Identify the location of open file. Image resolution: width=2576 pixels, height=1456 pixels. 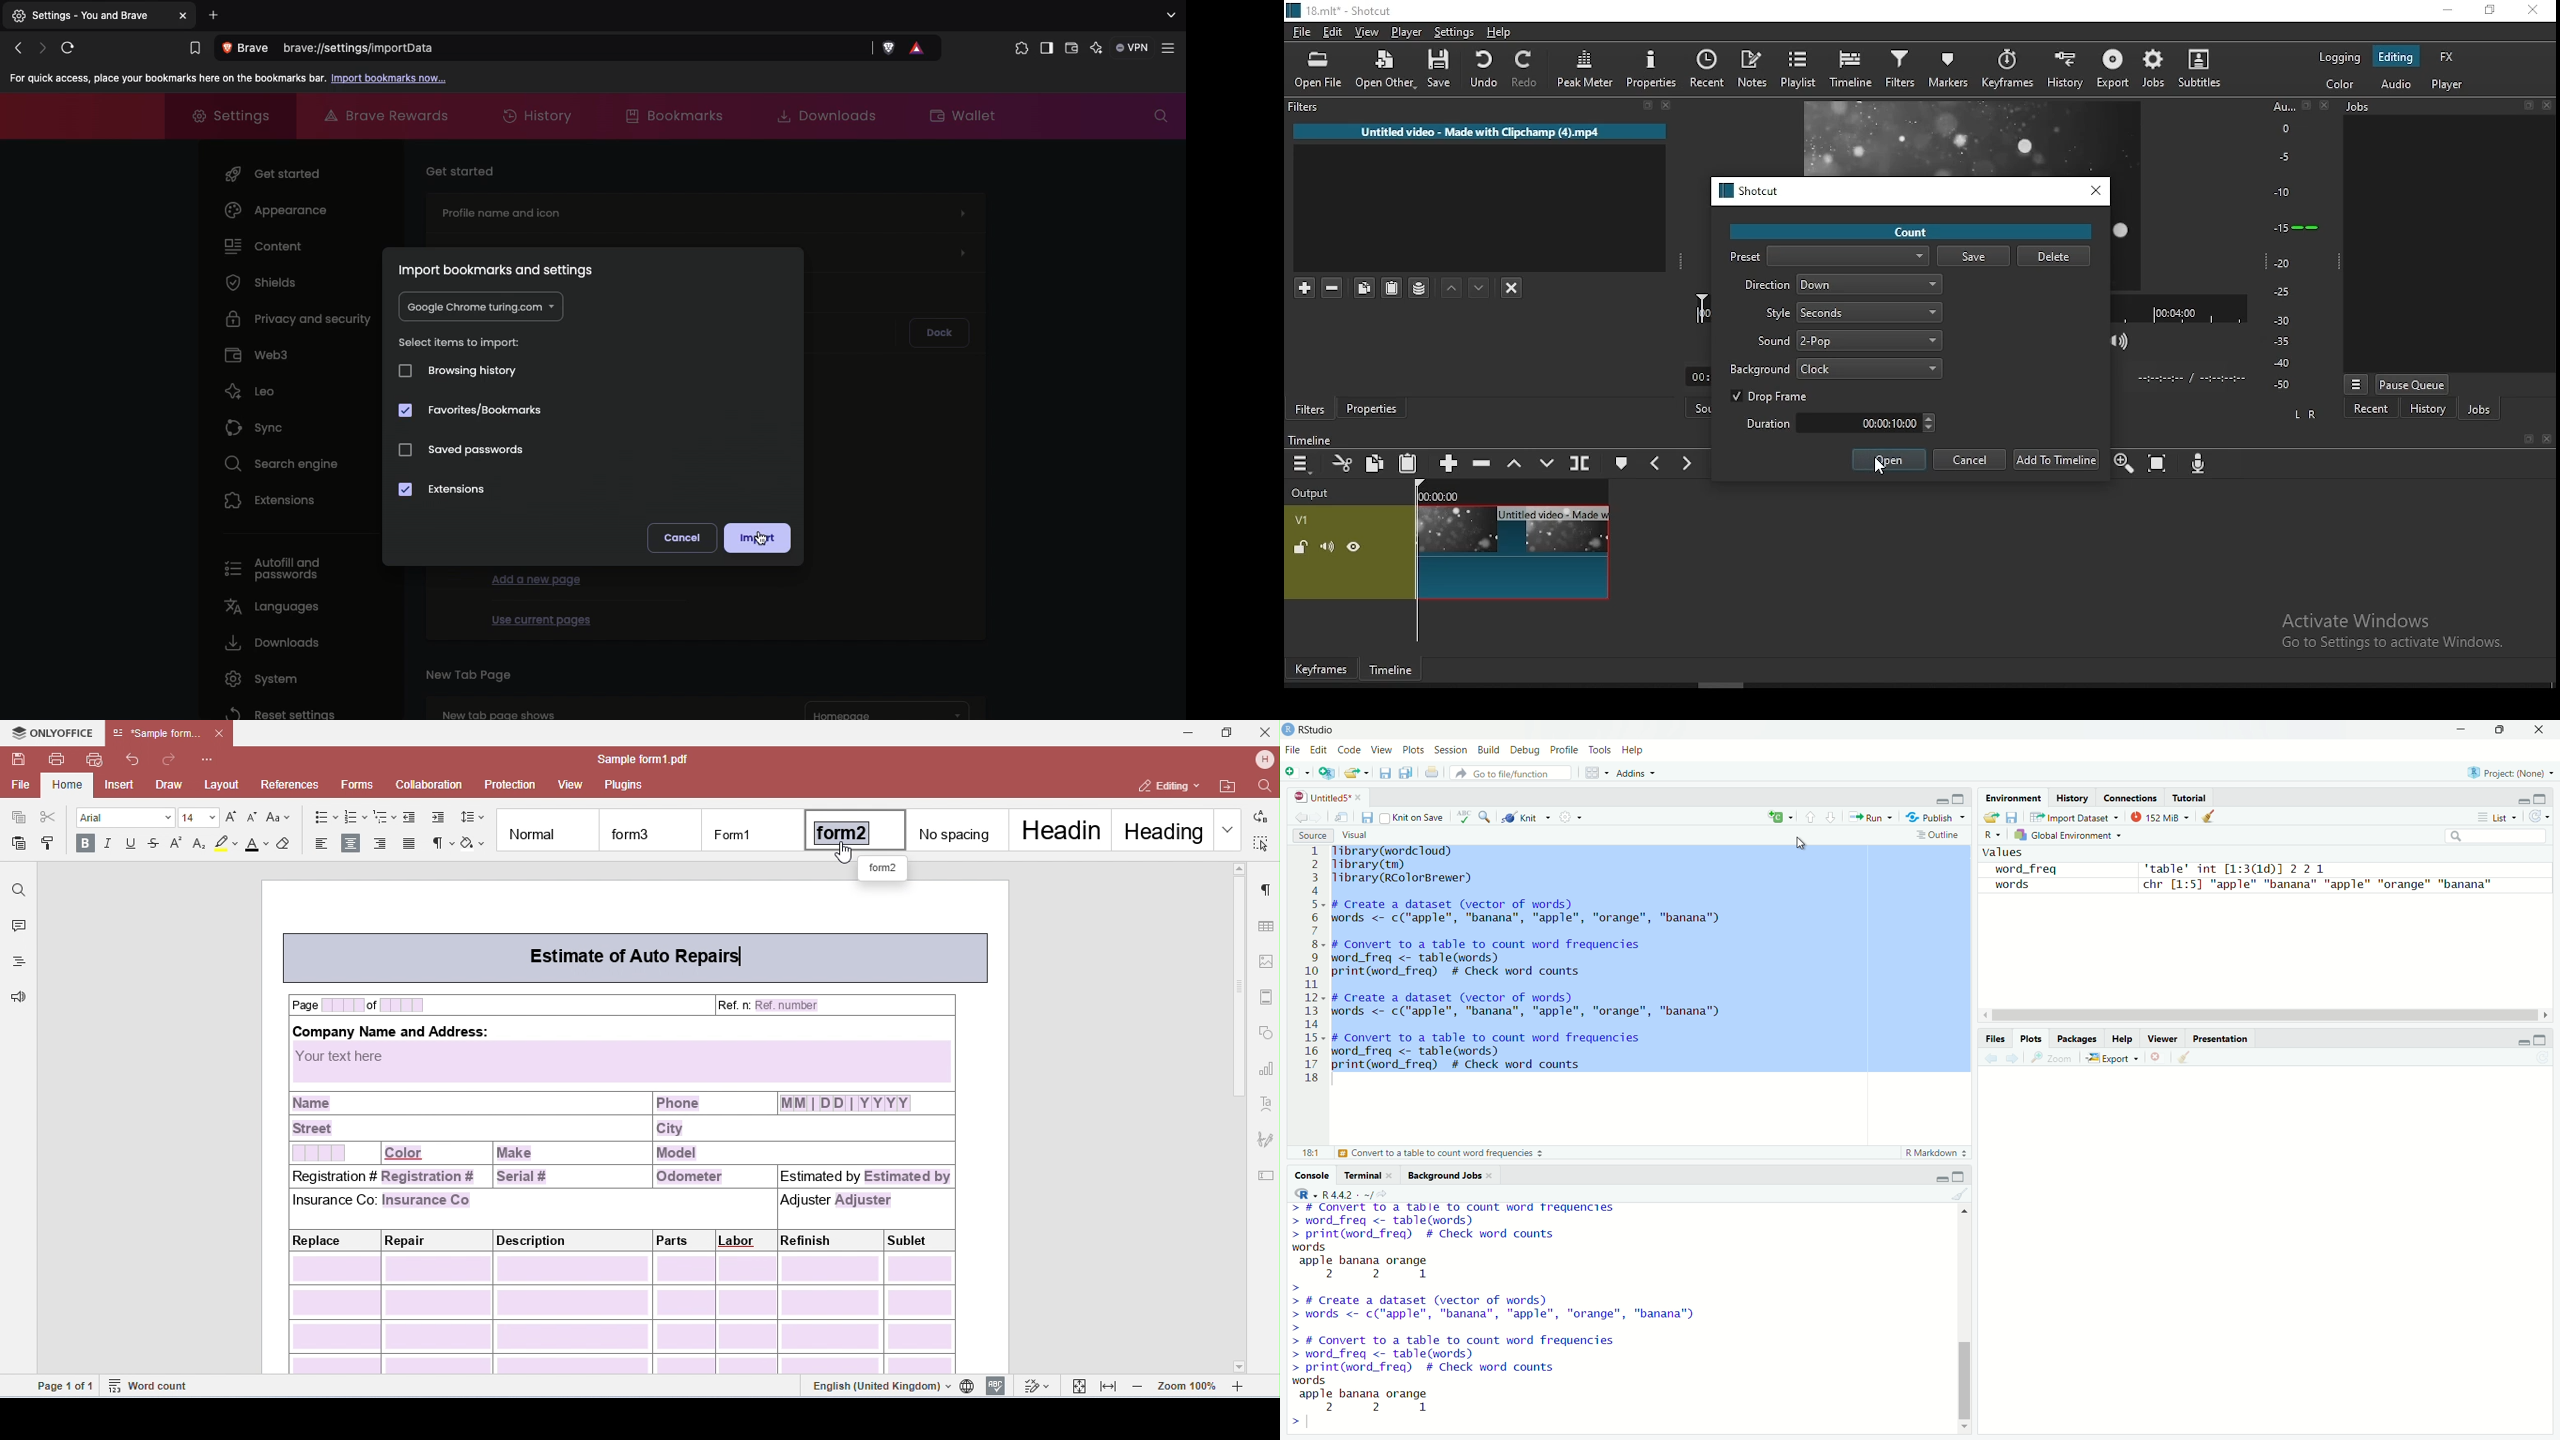
(1318, 68).